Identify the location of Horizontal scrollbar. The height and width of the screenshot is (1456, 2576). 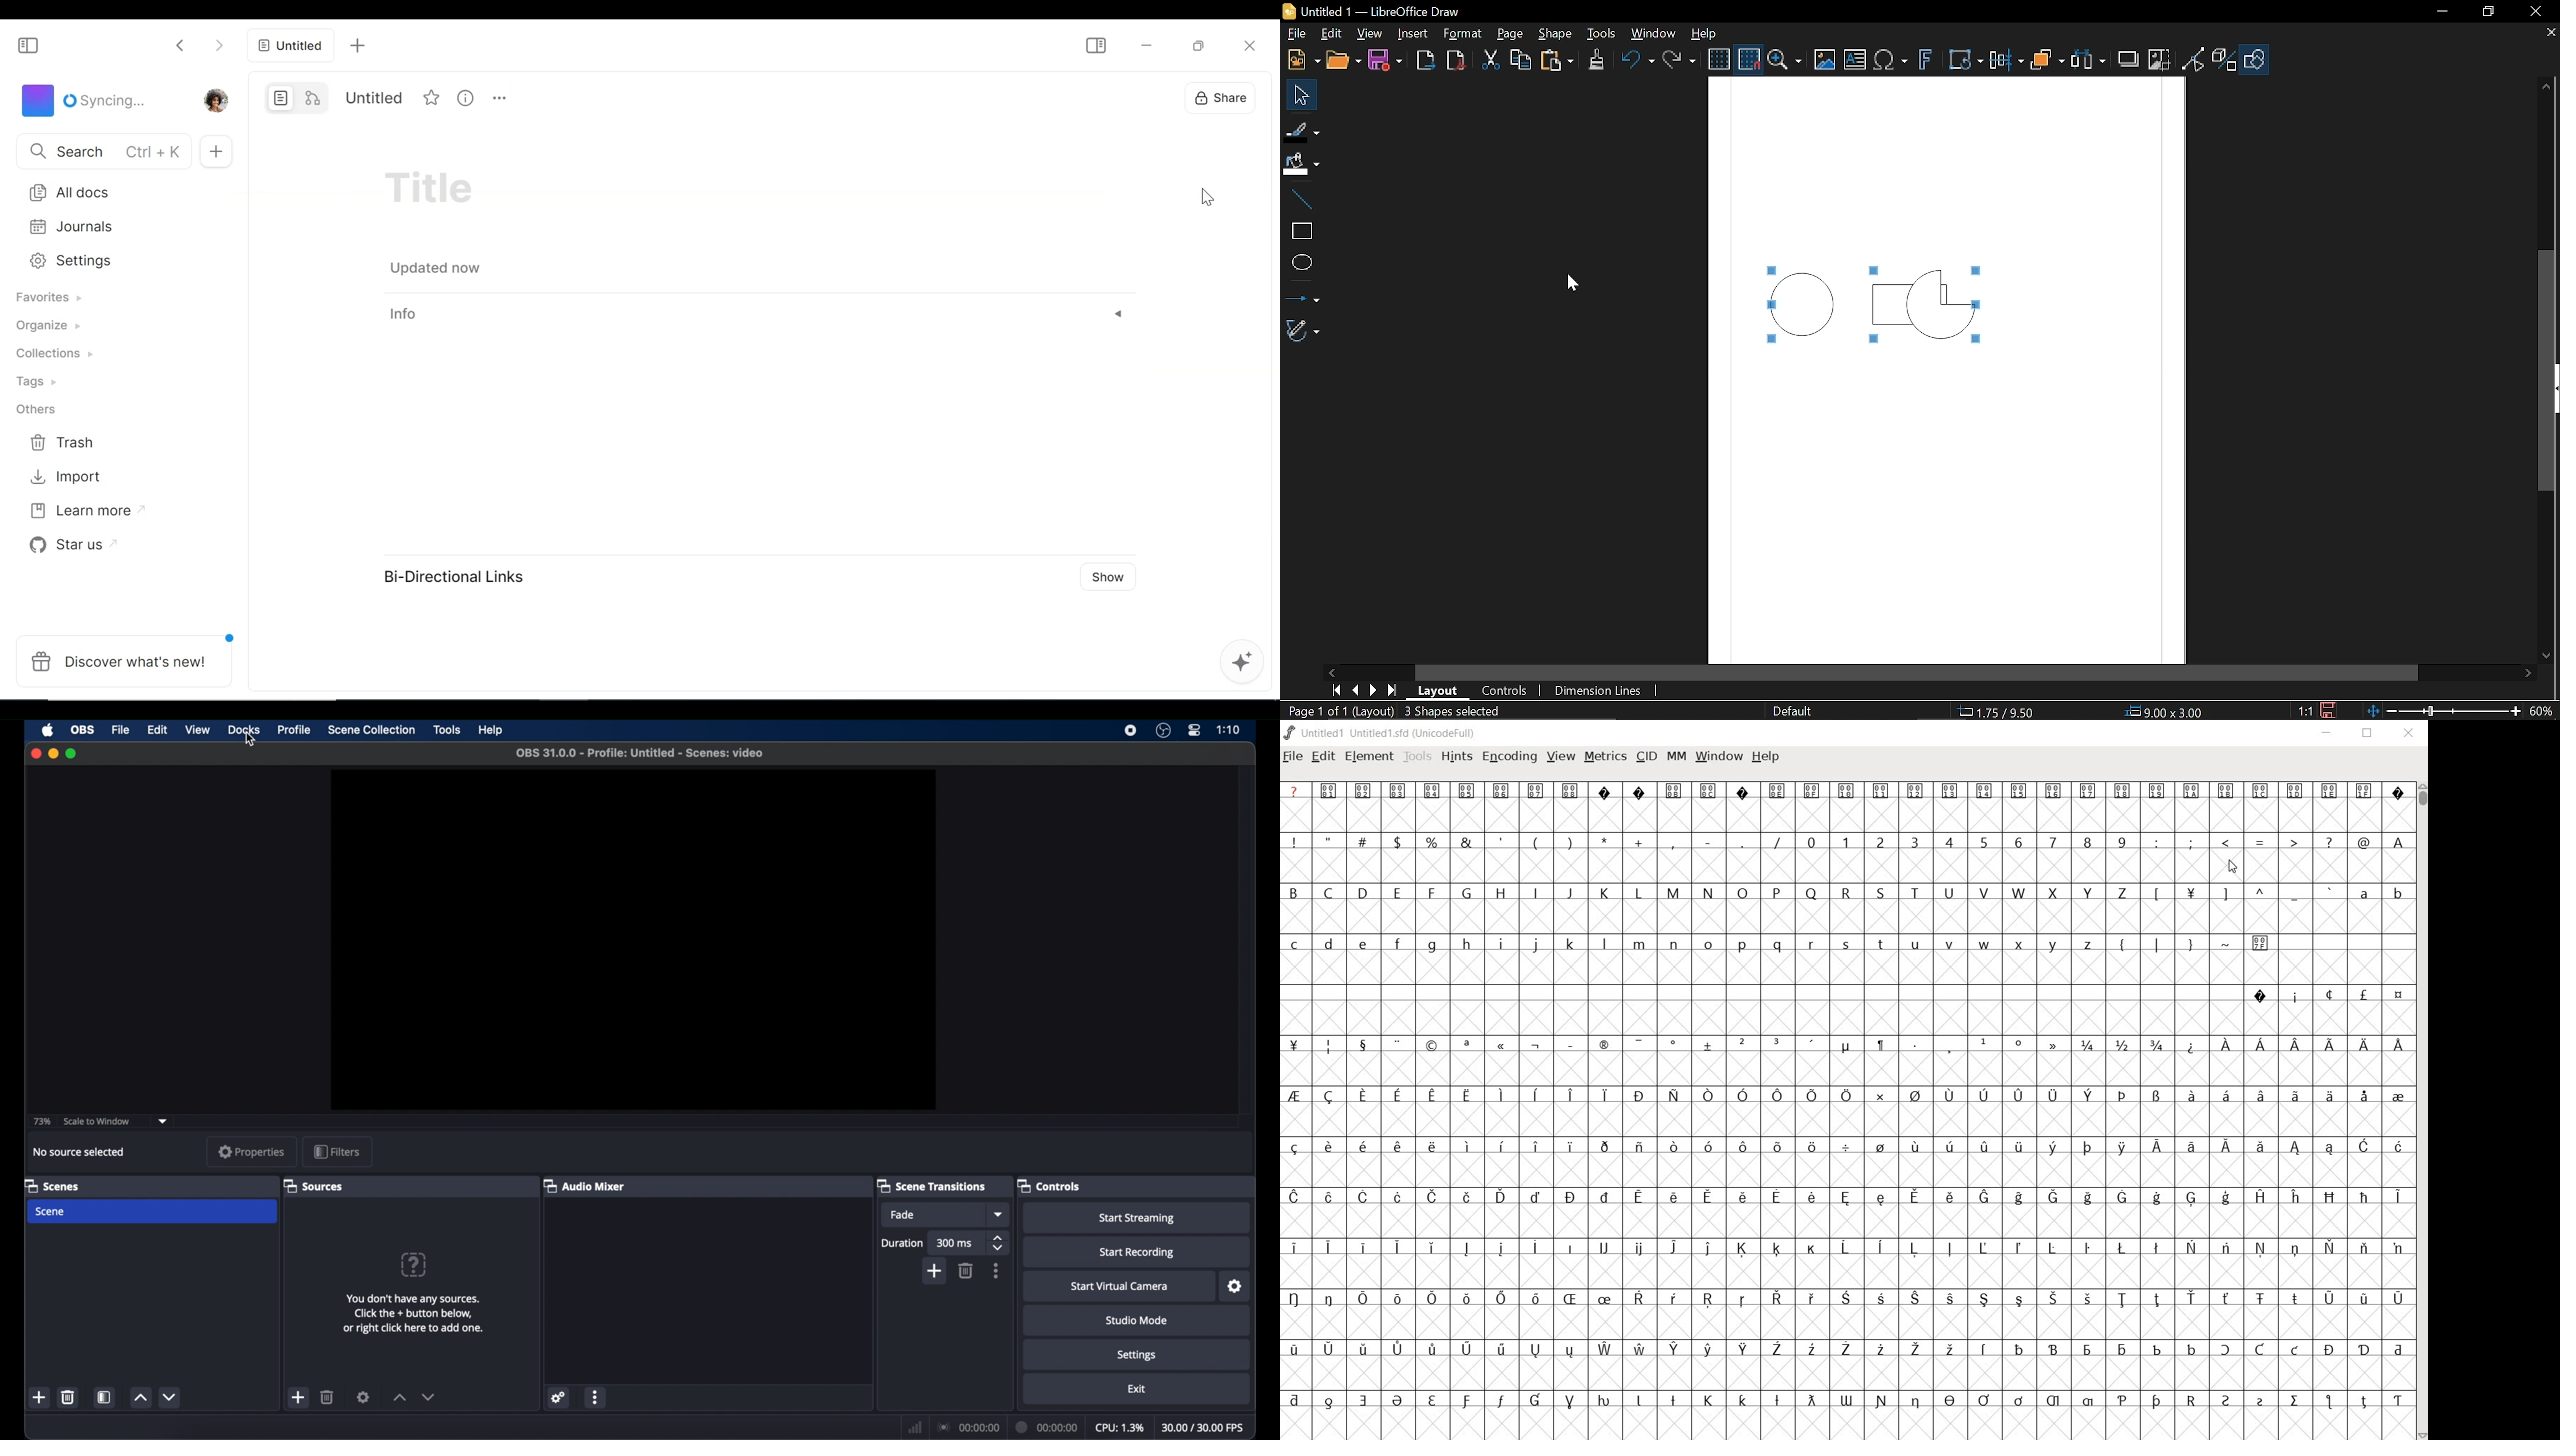
(1918, 672).